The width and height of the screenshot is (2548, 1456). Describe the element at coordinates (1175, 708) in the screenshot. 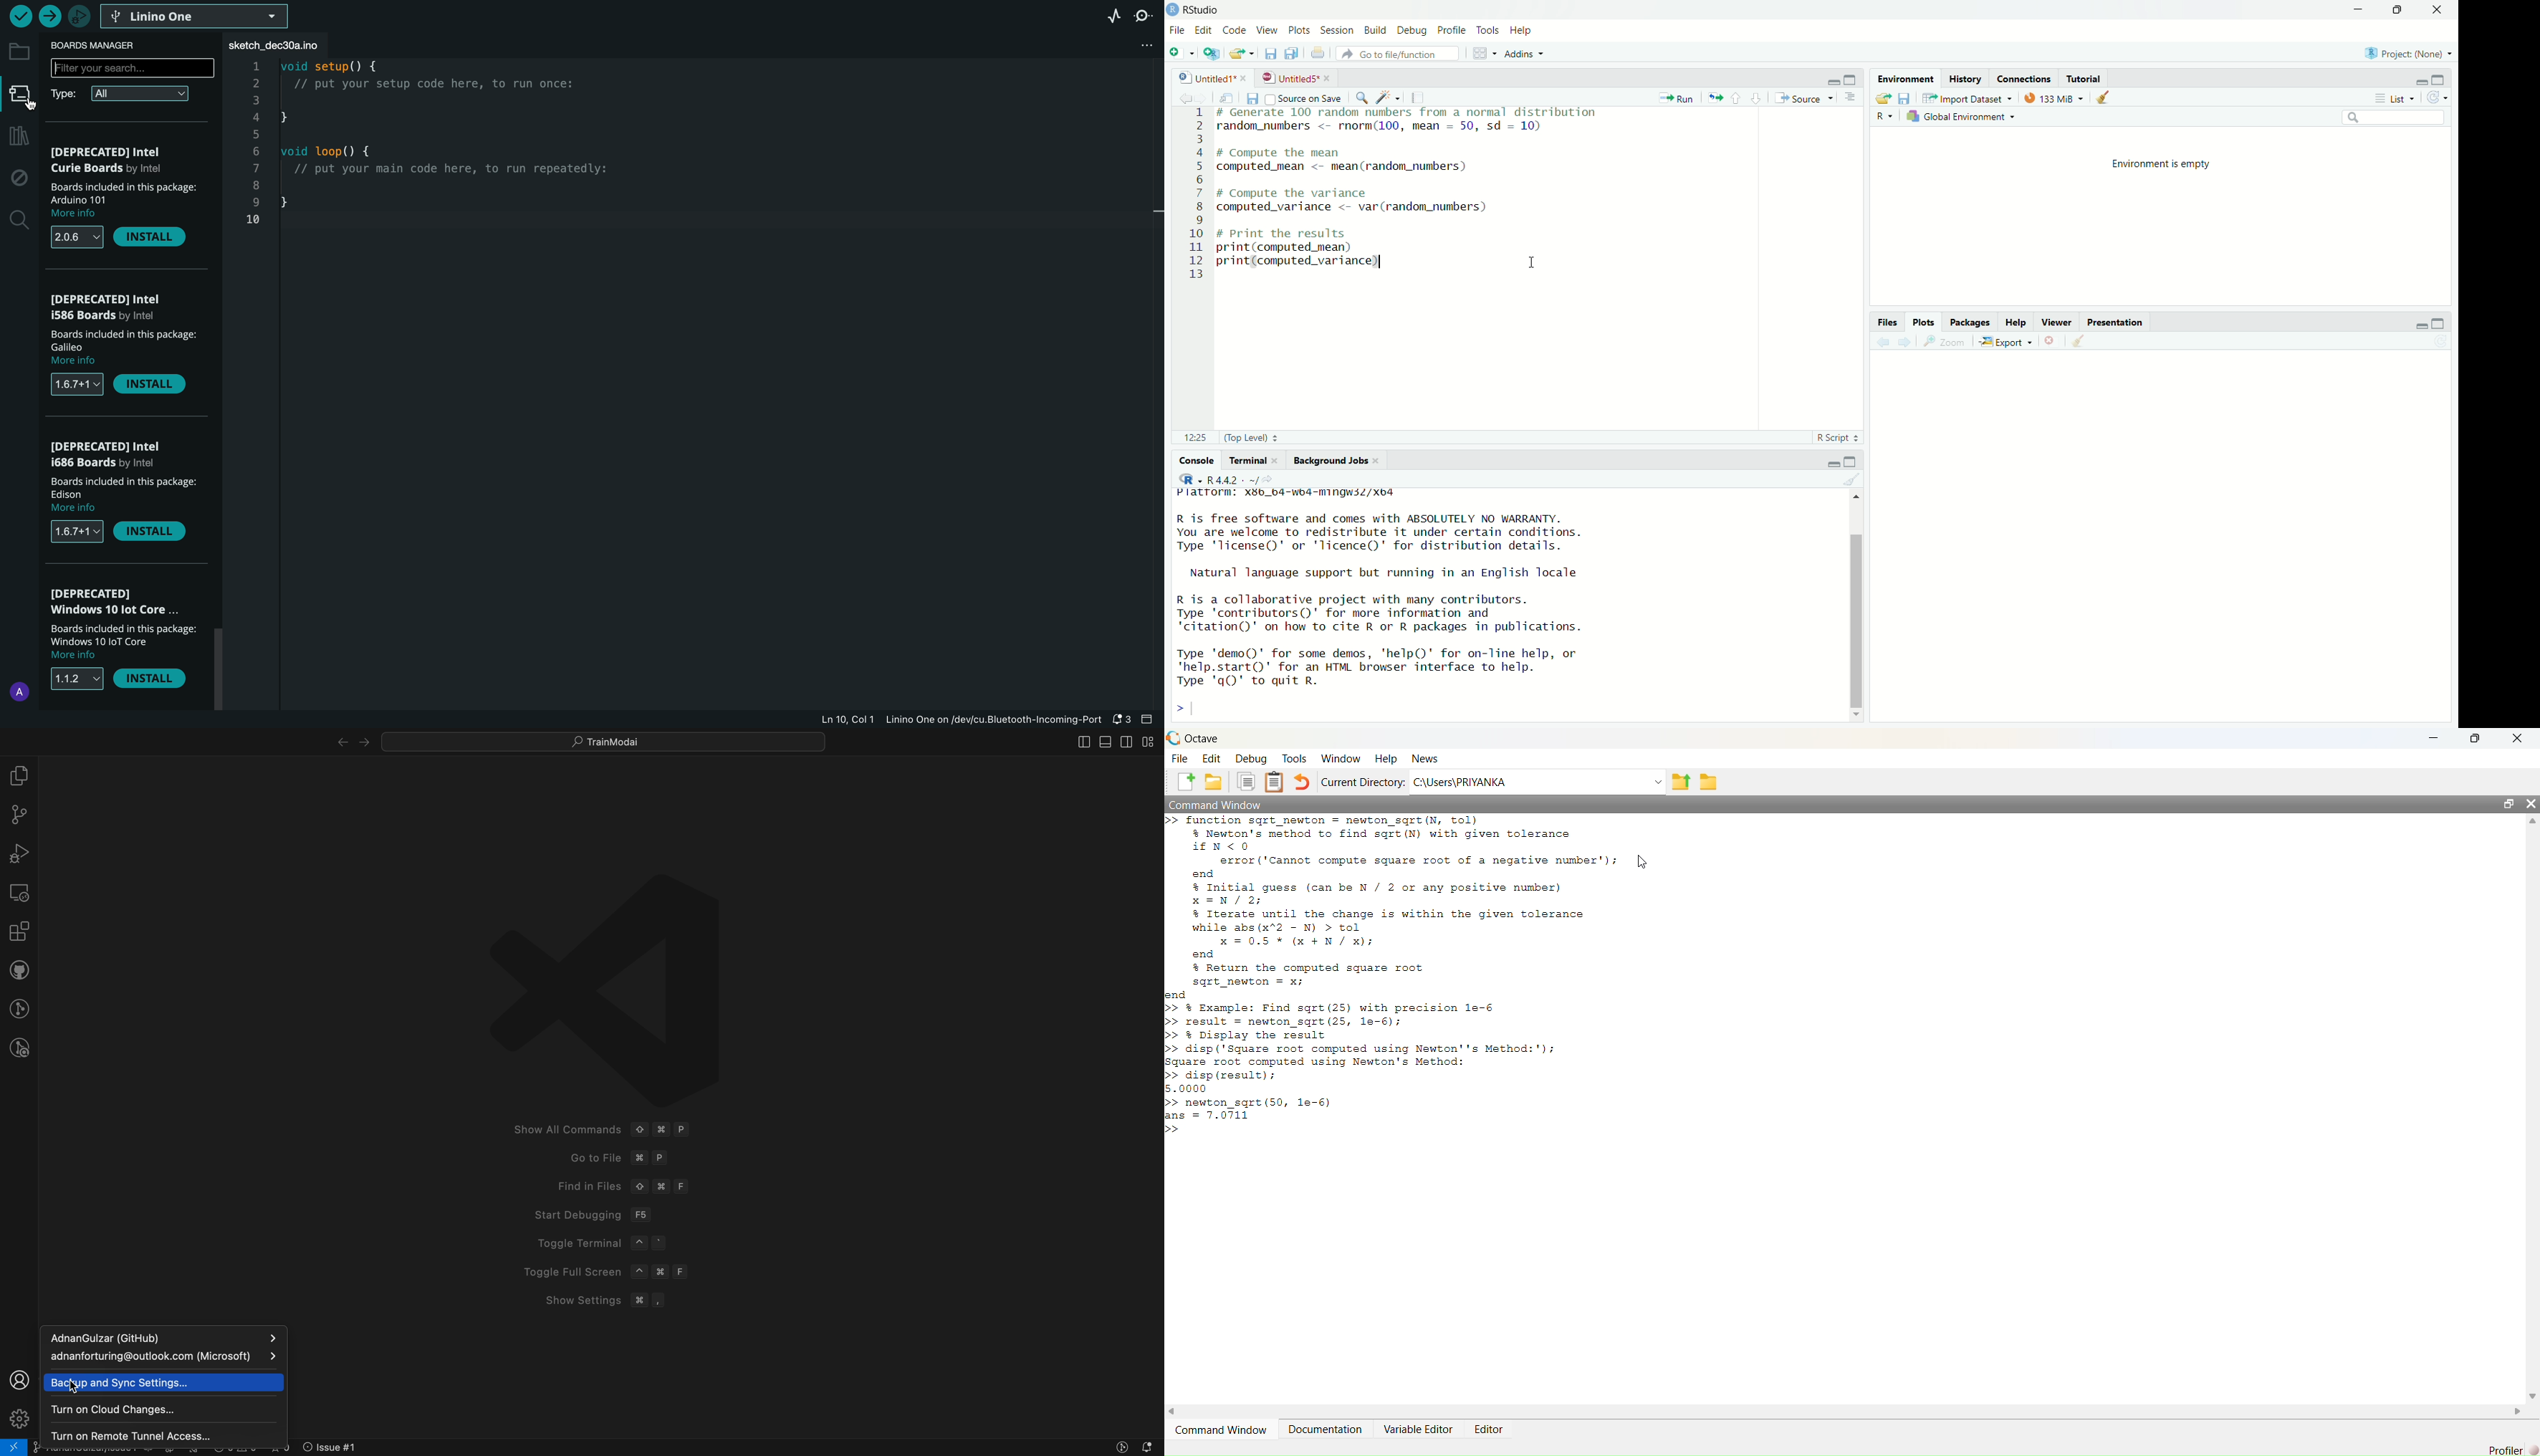

I see `prompt cursor` at that location.